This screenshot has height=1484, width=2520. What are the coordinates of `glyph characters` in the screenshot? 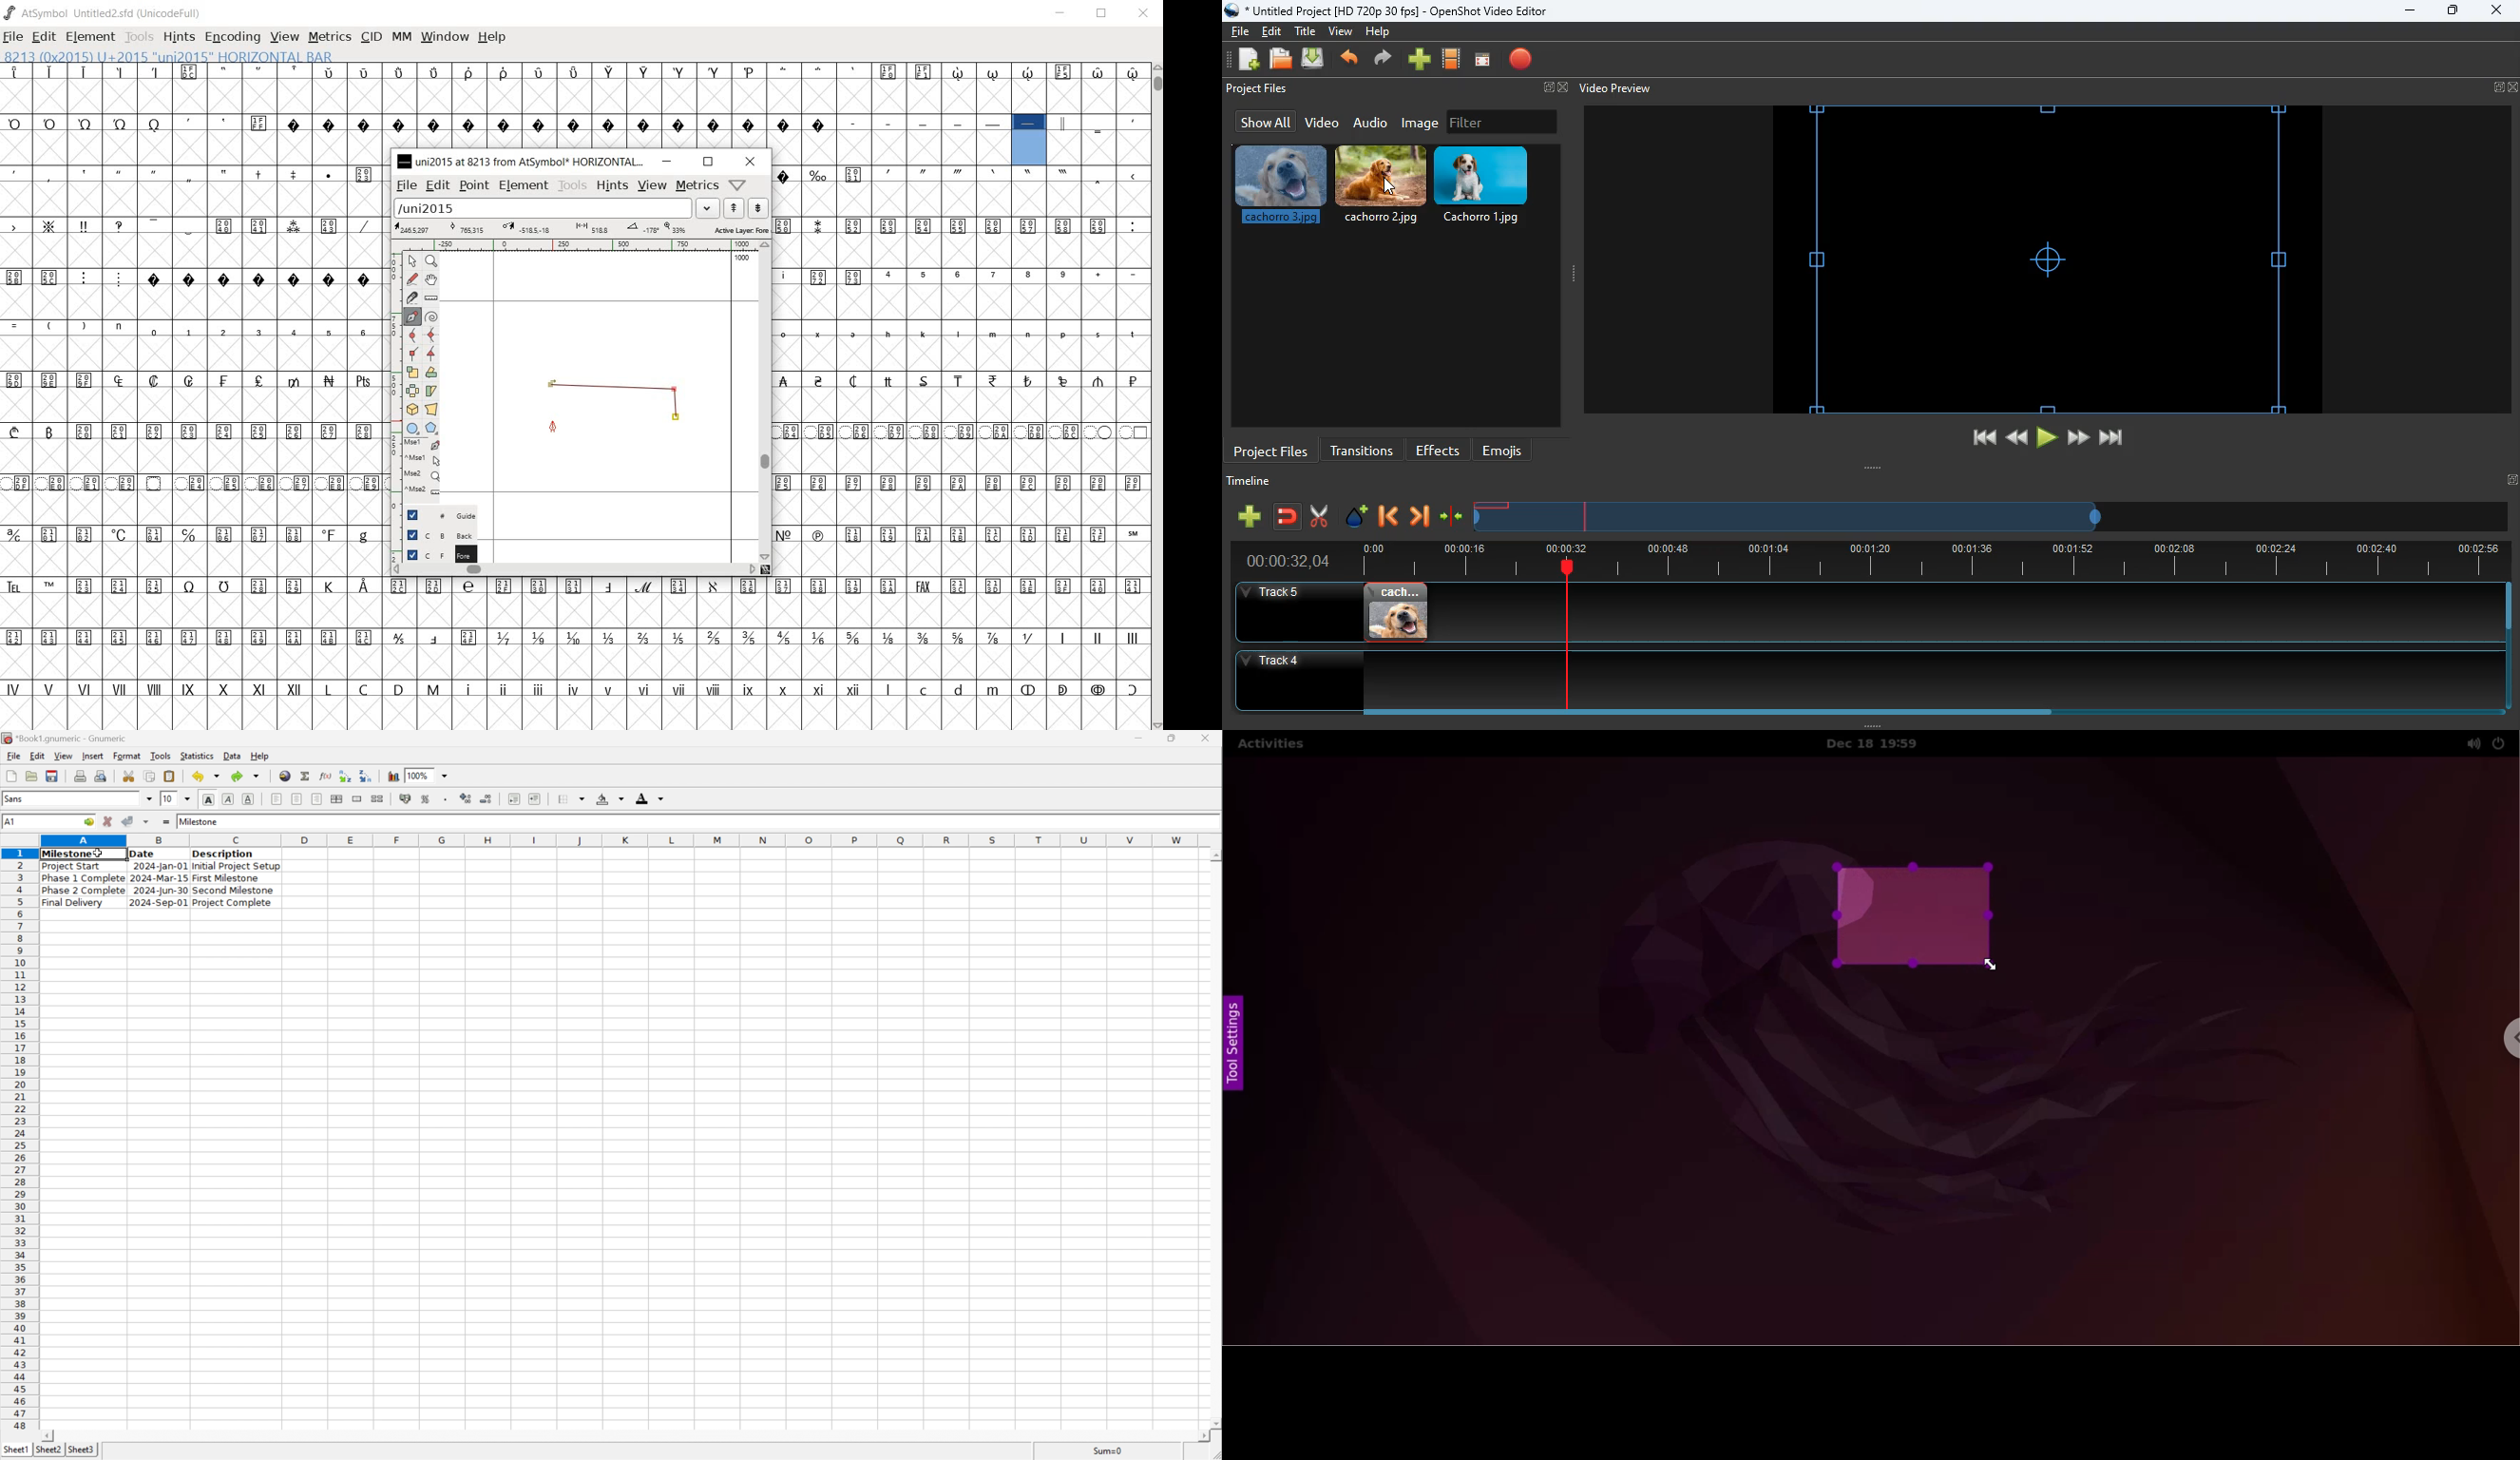 It's located at (962, 370).